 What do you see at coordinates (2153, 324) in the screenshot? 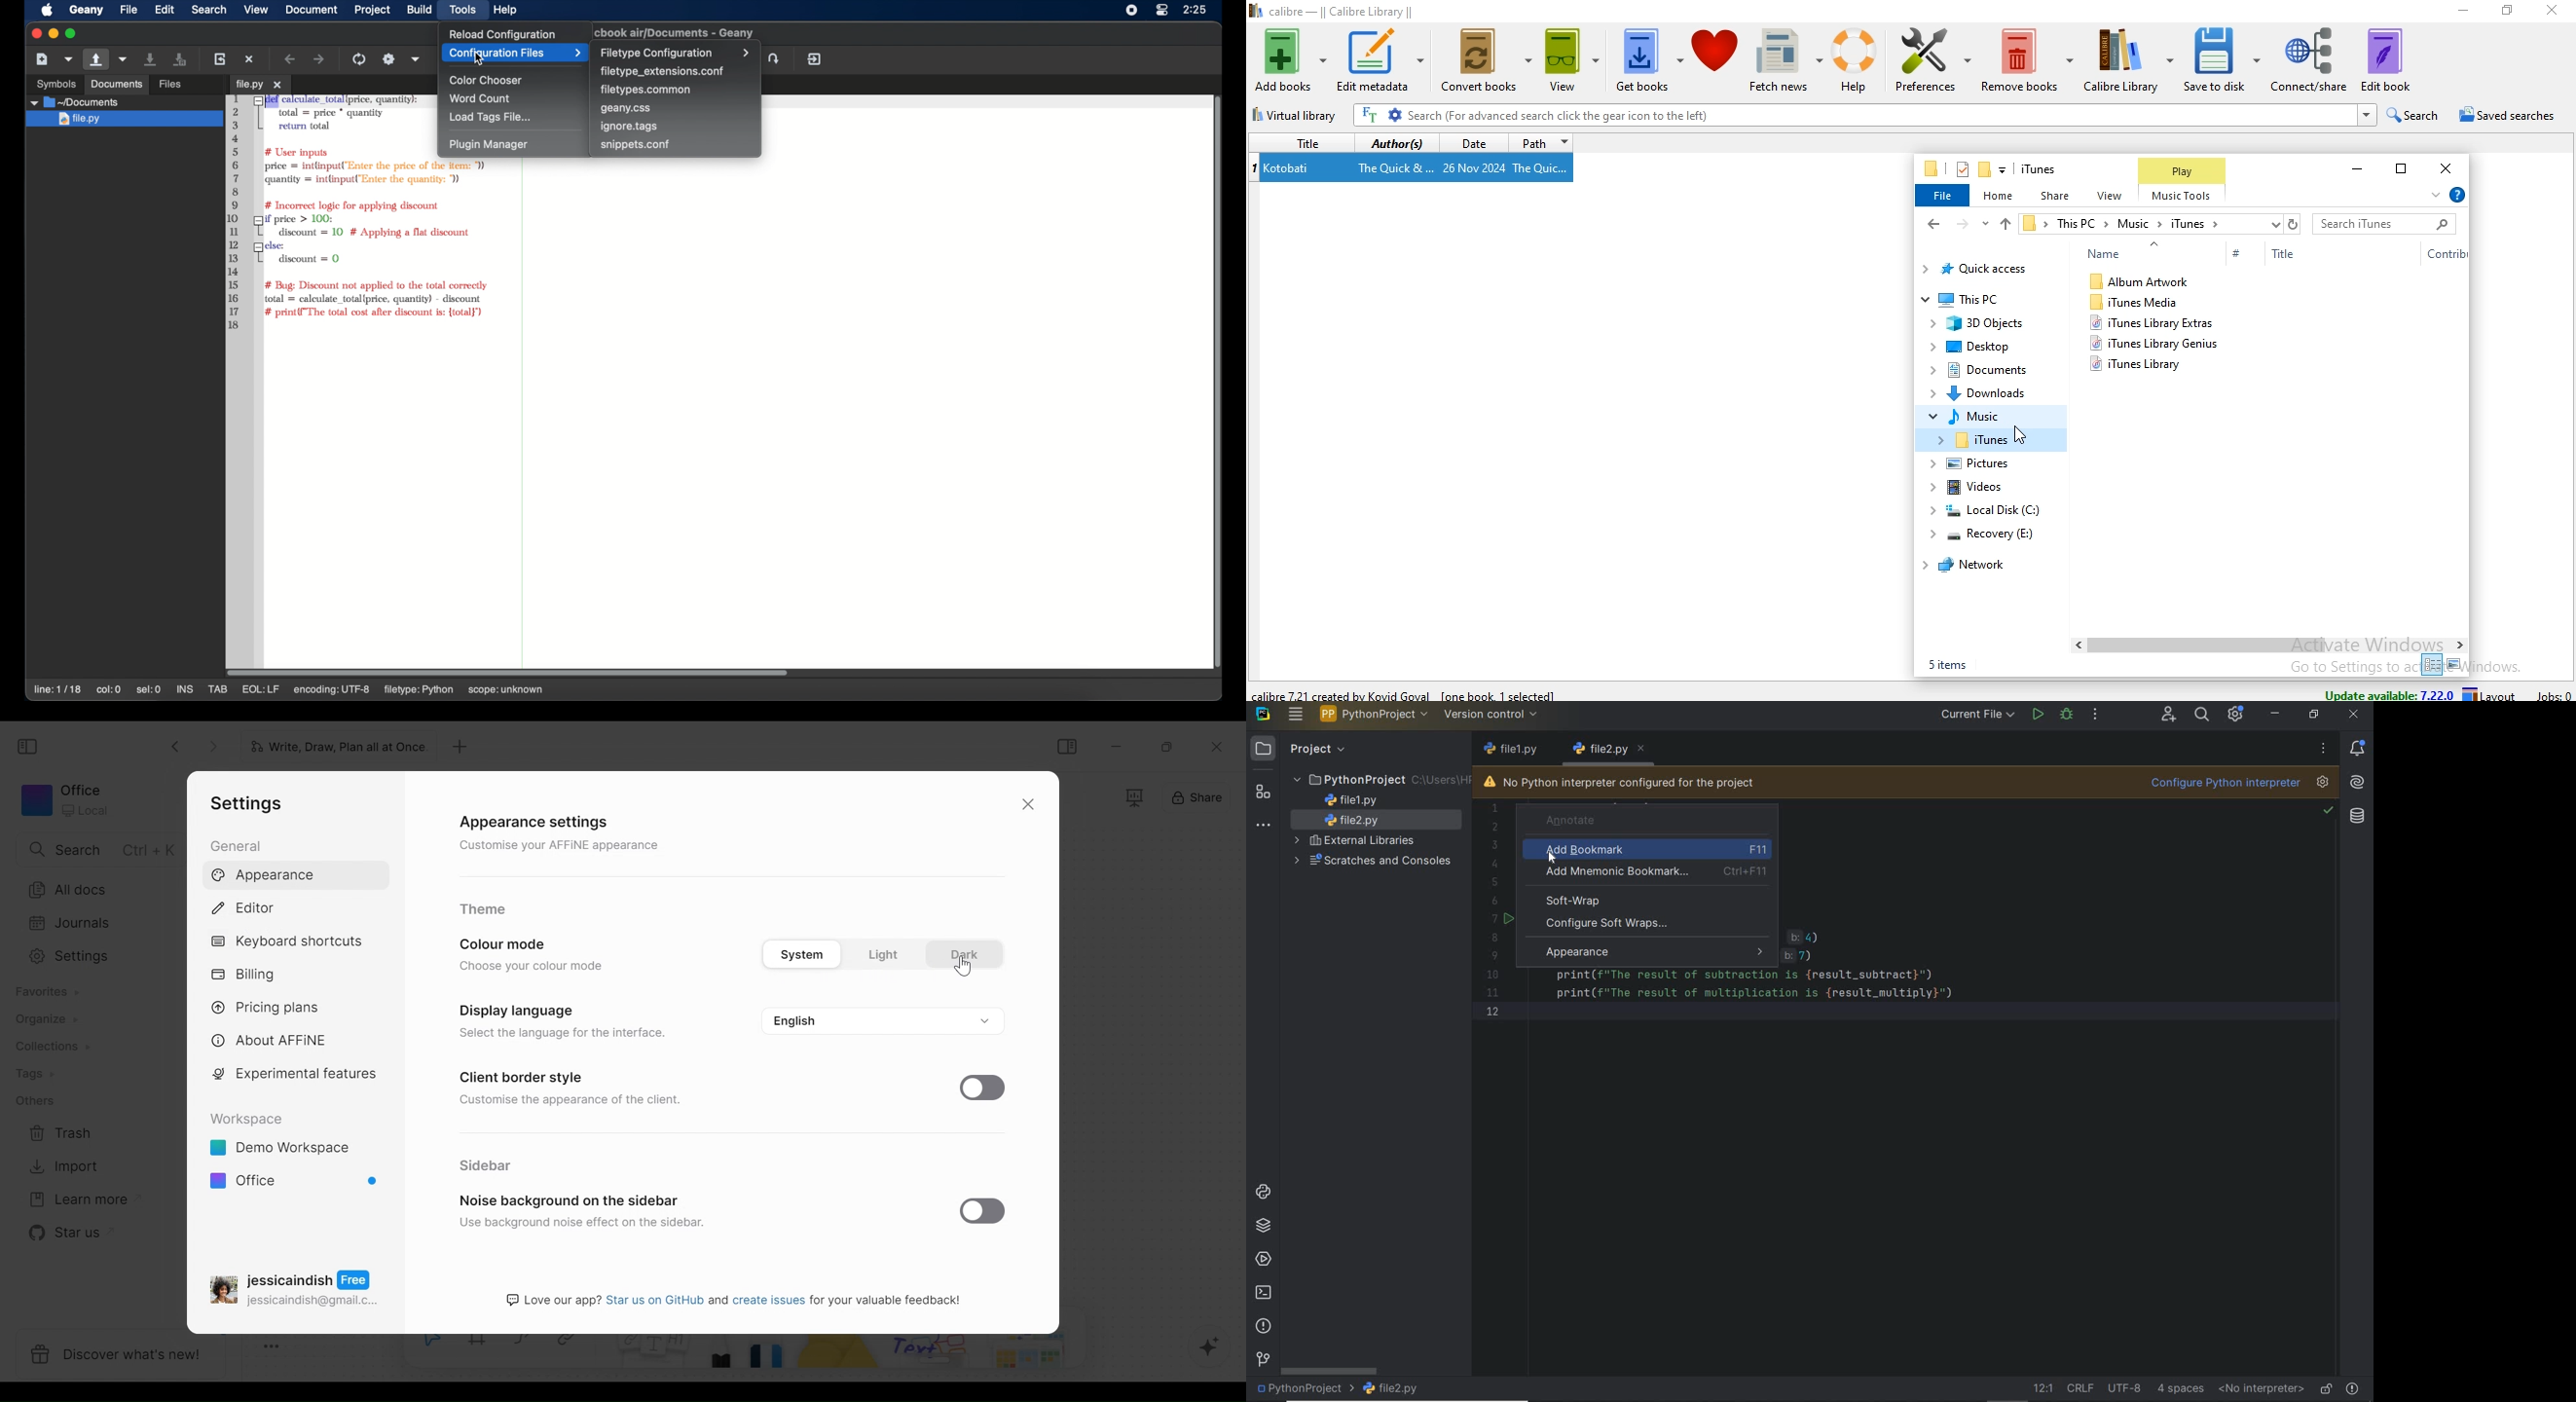
I see `itunes library extras` at bounding box center [2153, 324].